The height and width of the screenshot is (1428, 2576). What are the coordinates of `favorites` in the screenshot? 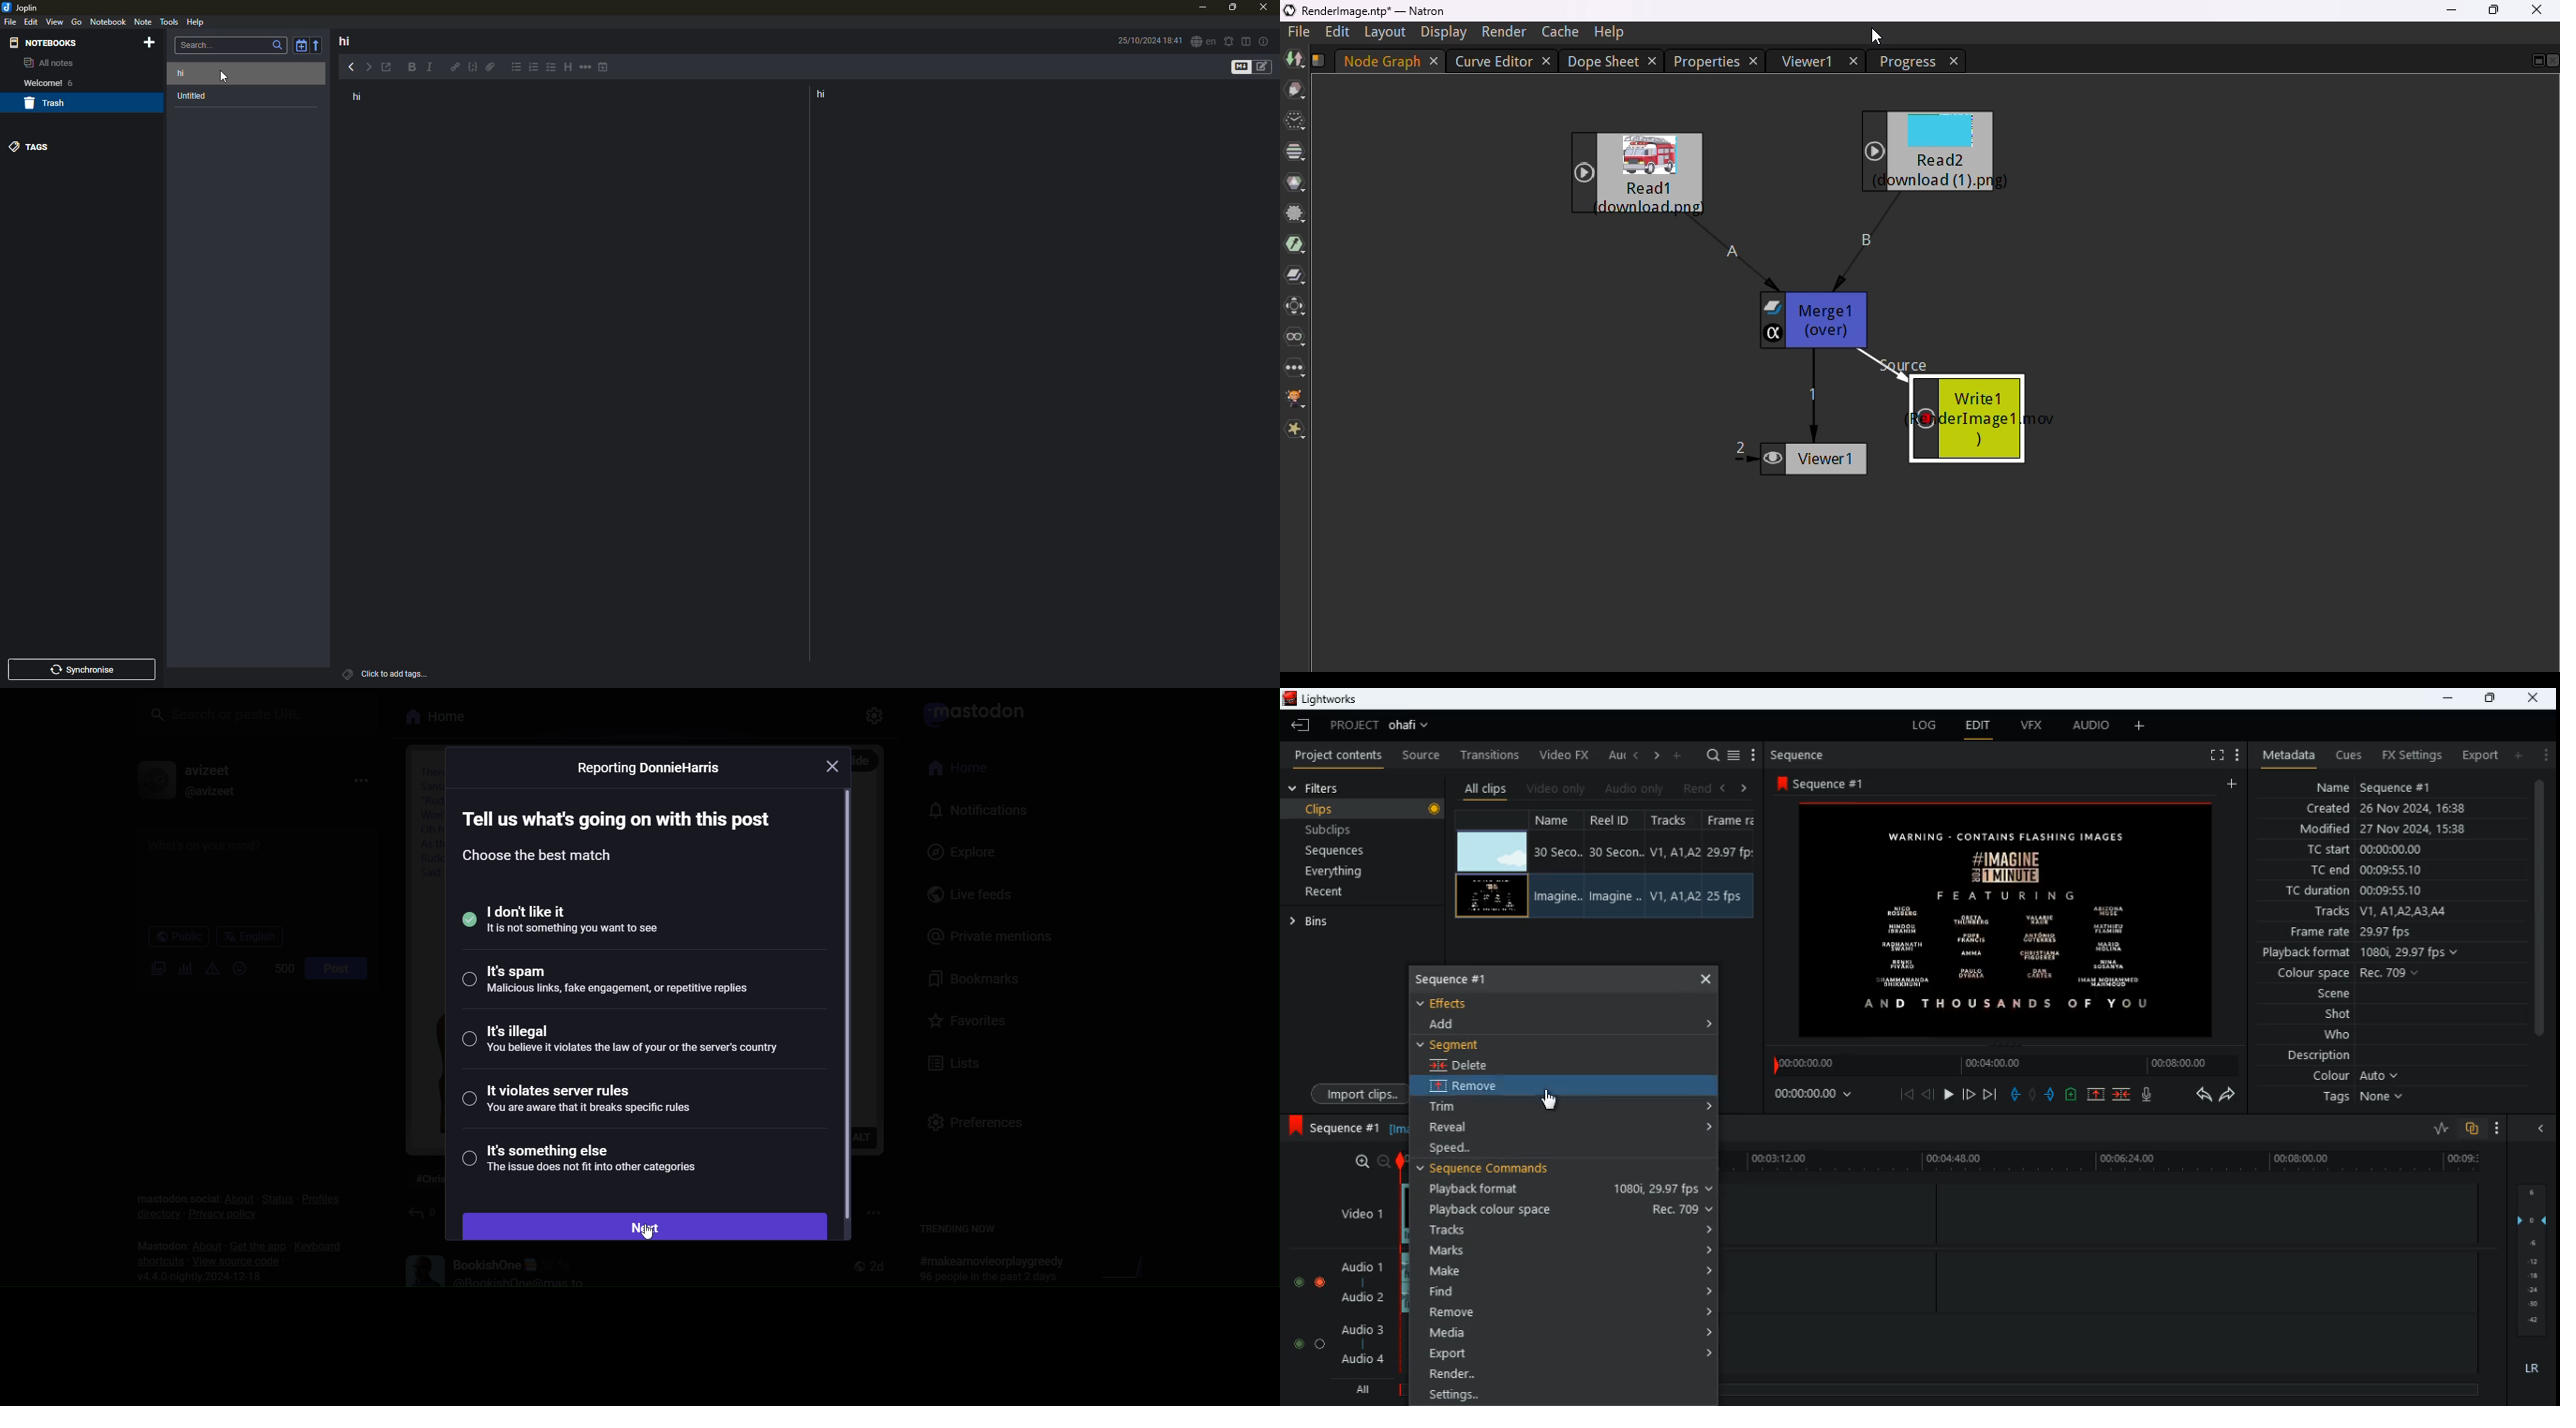 It's located at (967, 1019).